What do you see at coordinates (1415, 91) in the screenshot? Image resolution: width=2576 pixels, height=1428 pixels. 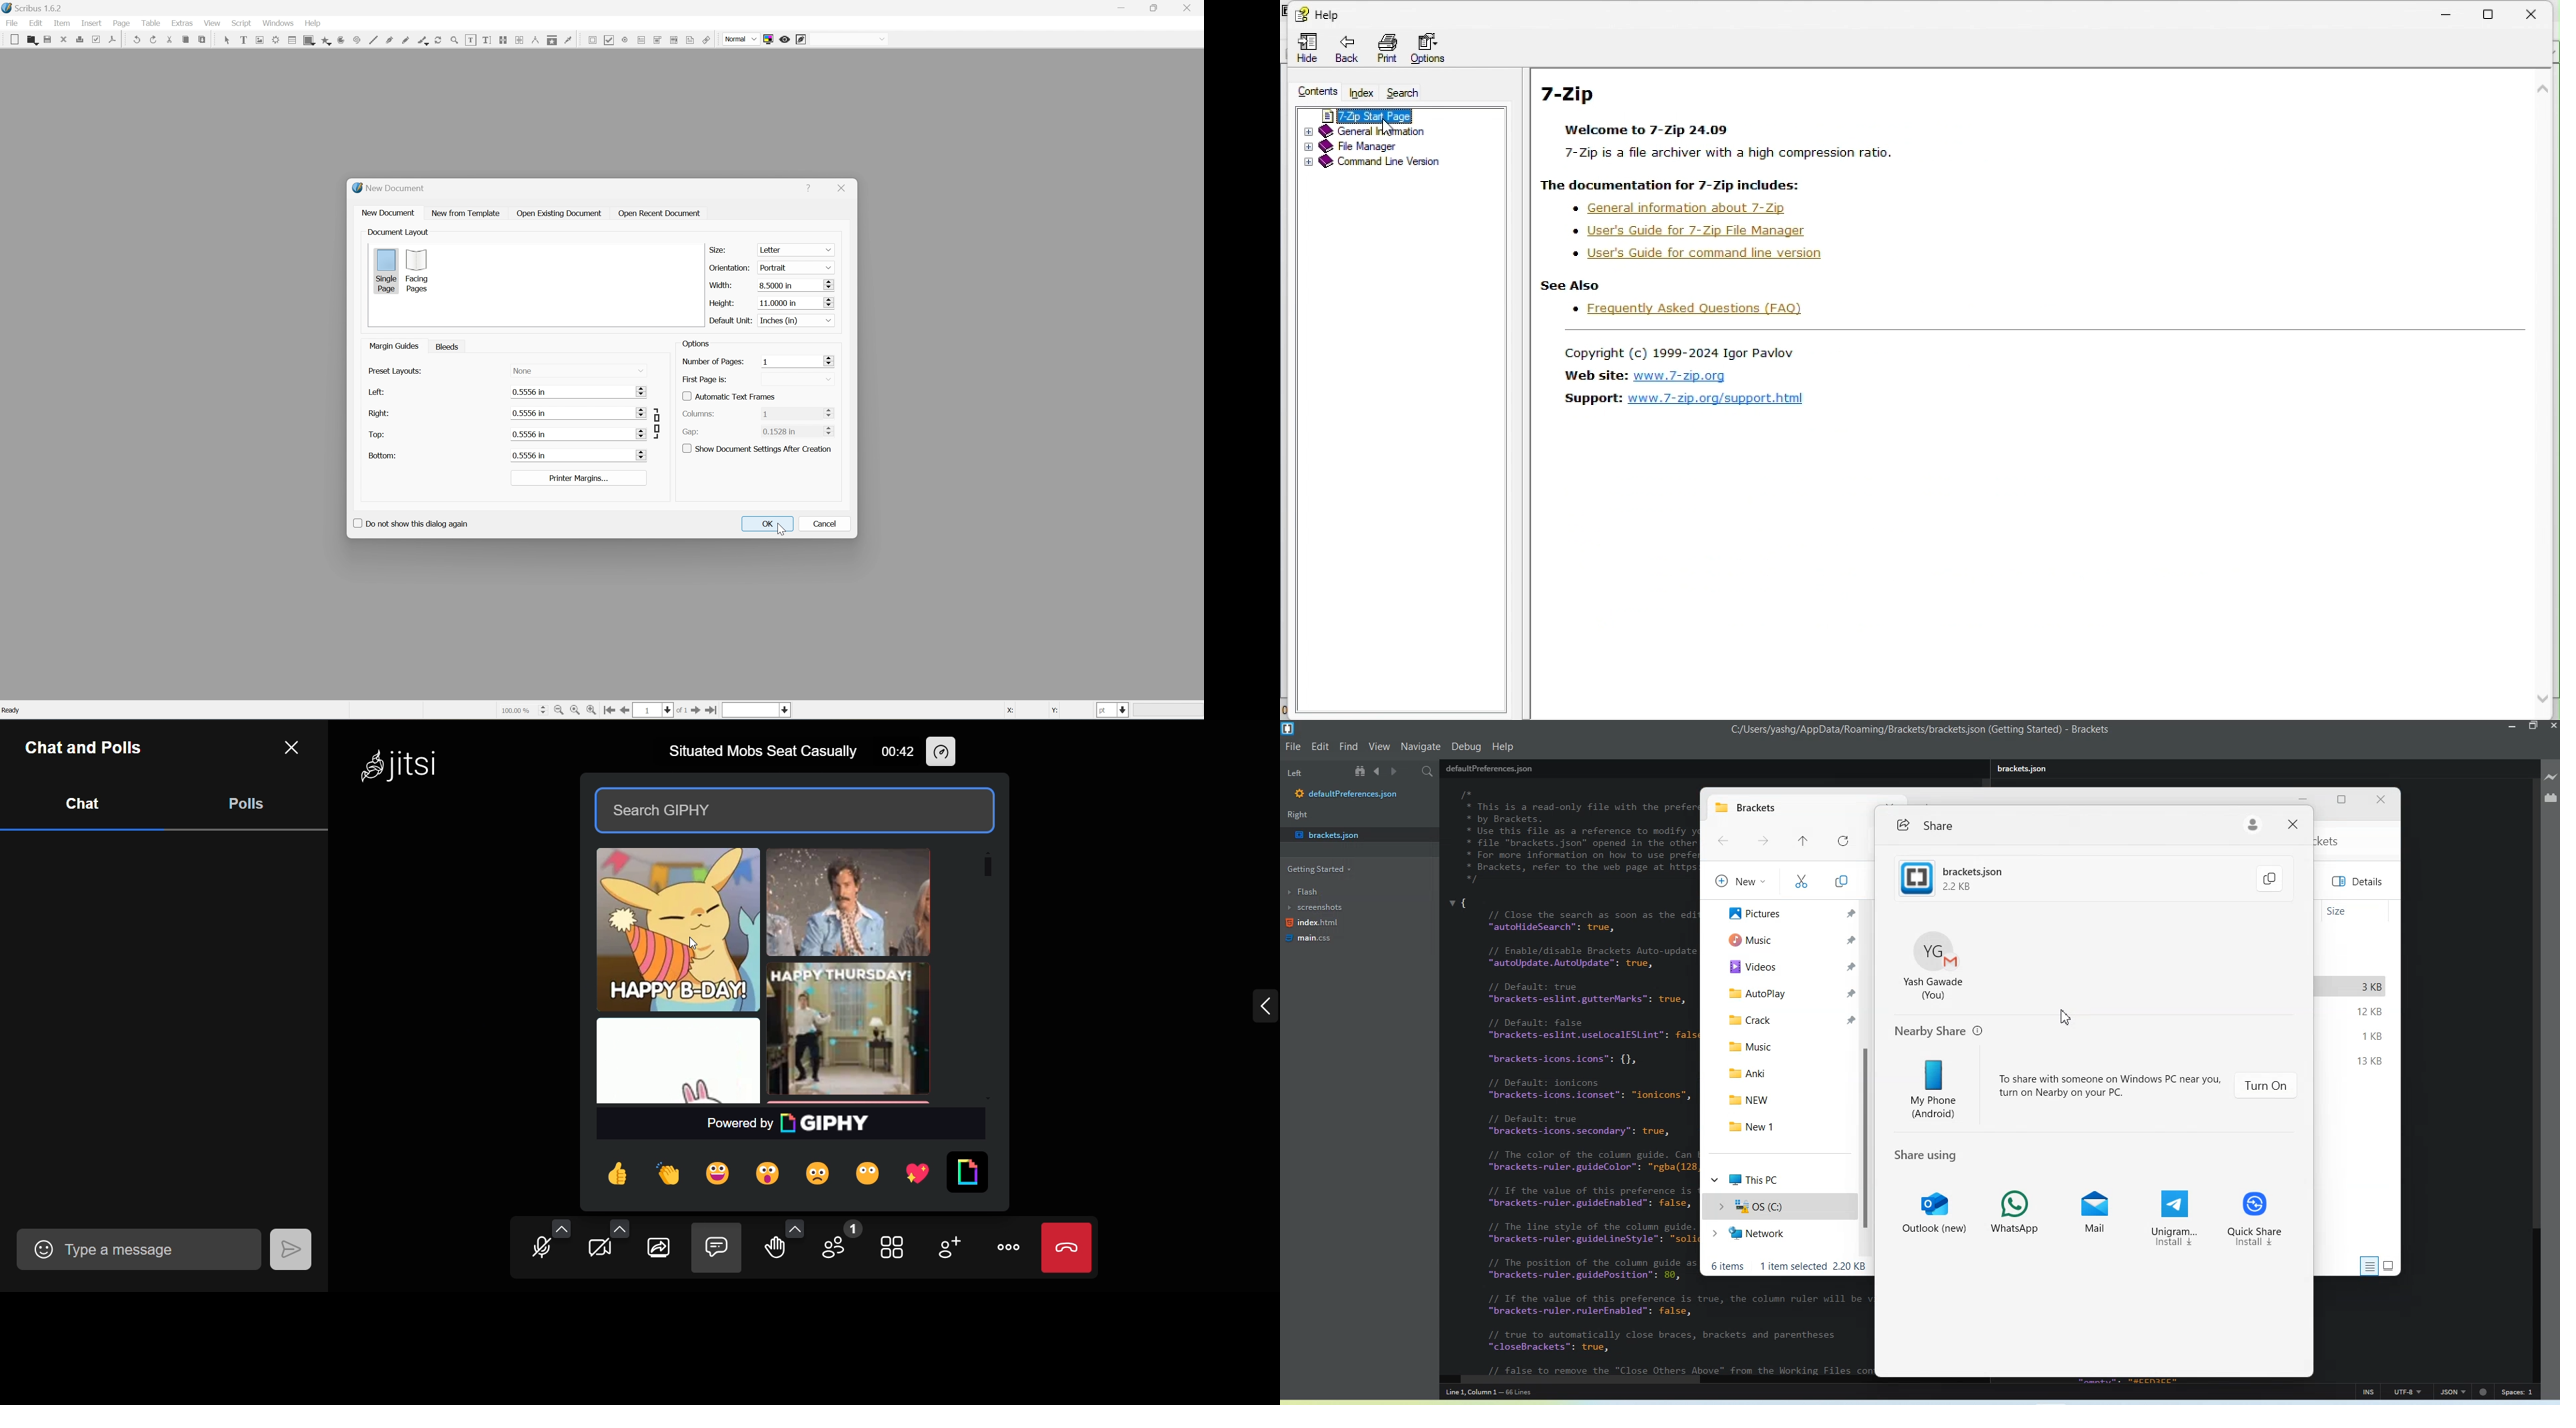 I see `Search` at bounding box center [1415, 91].